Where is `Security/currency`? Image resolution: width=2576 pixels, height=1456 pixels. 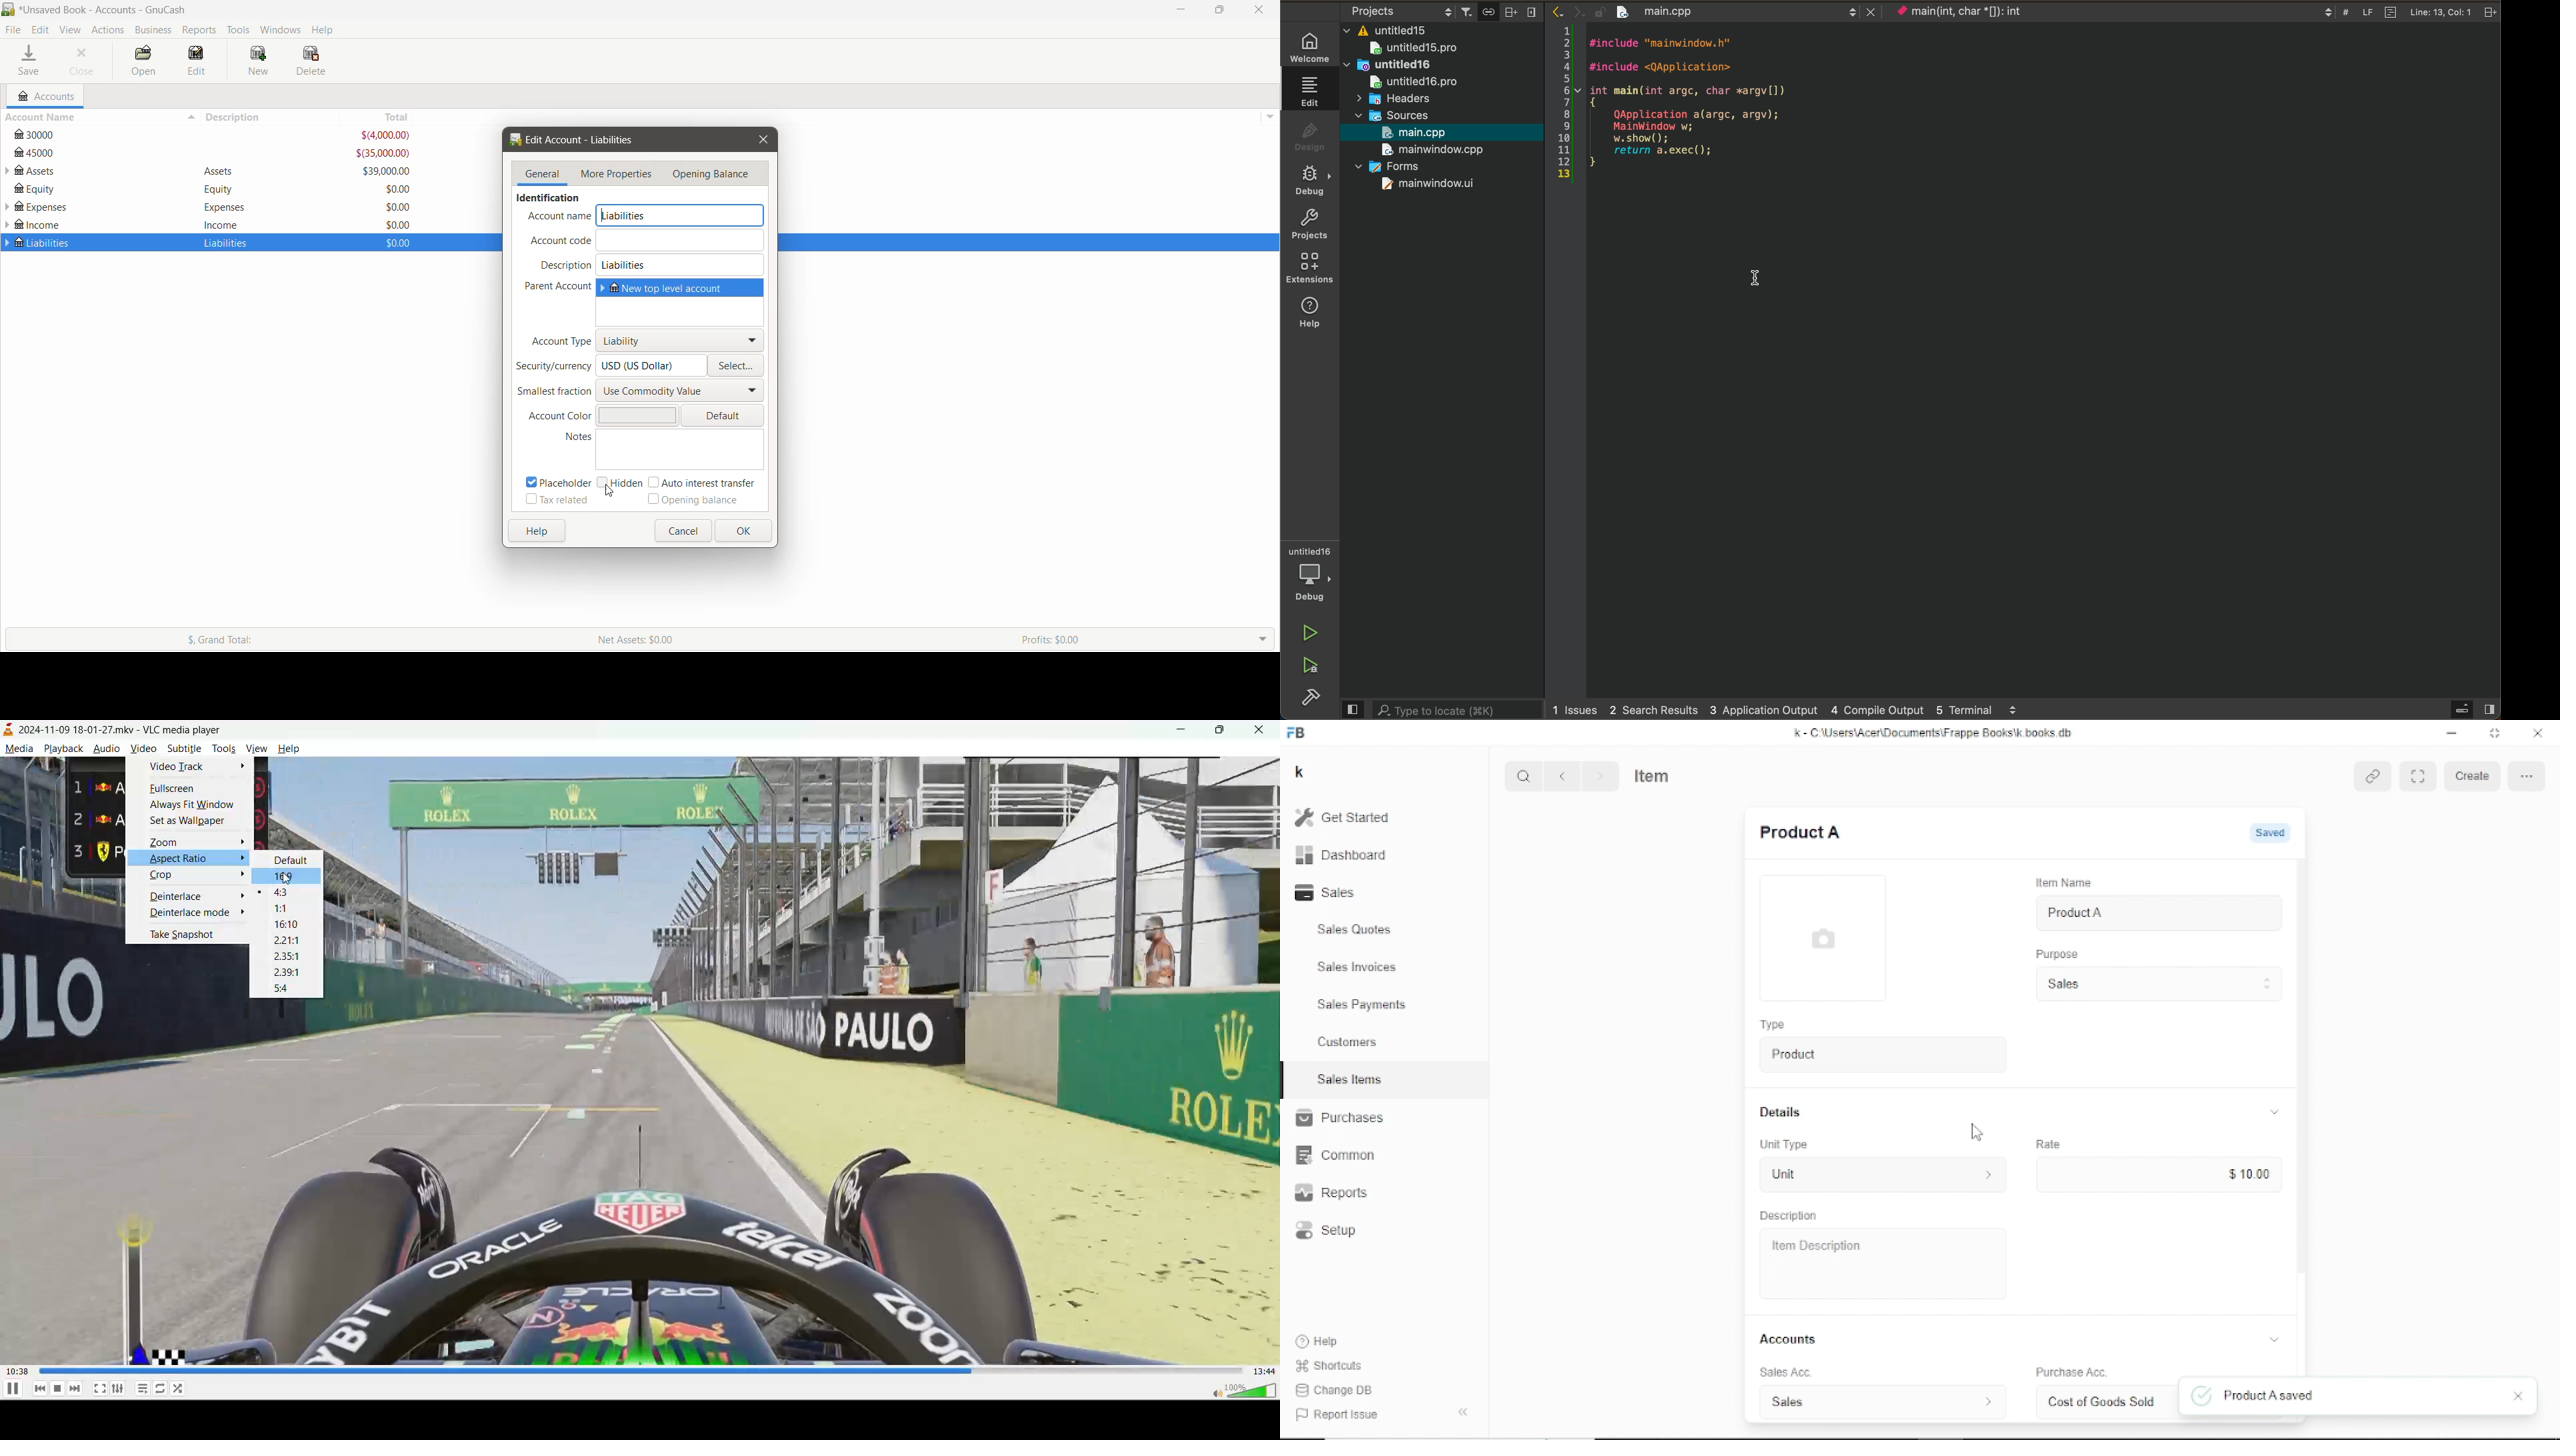
Security/currency is located at coordinates (553, 367).